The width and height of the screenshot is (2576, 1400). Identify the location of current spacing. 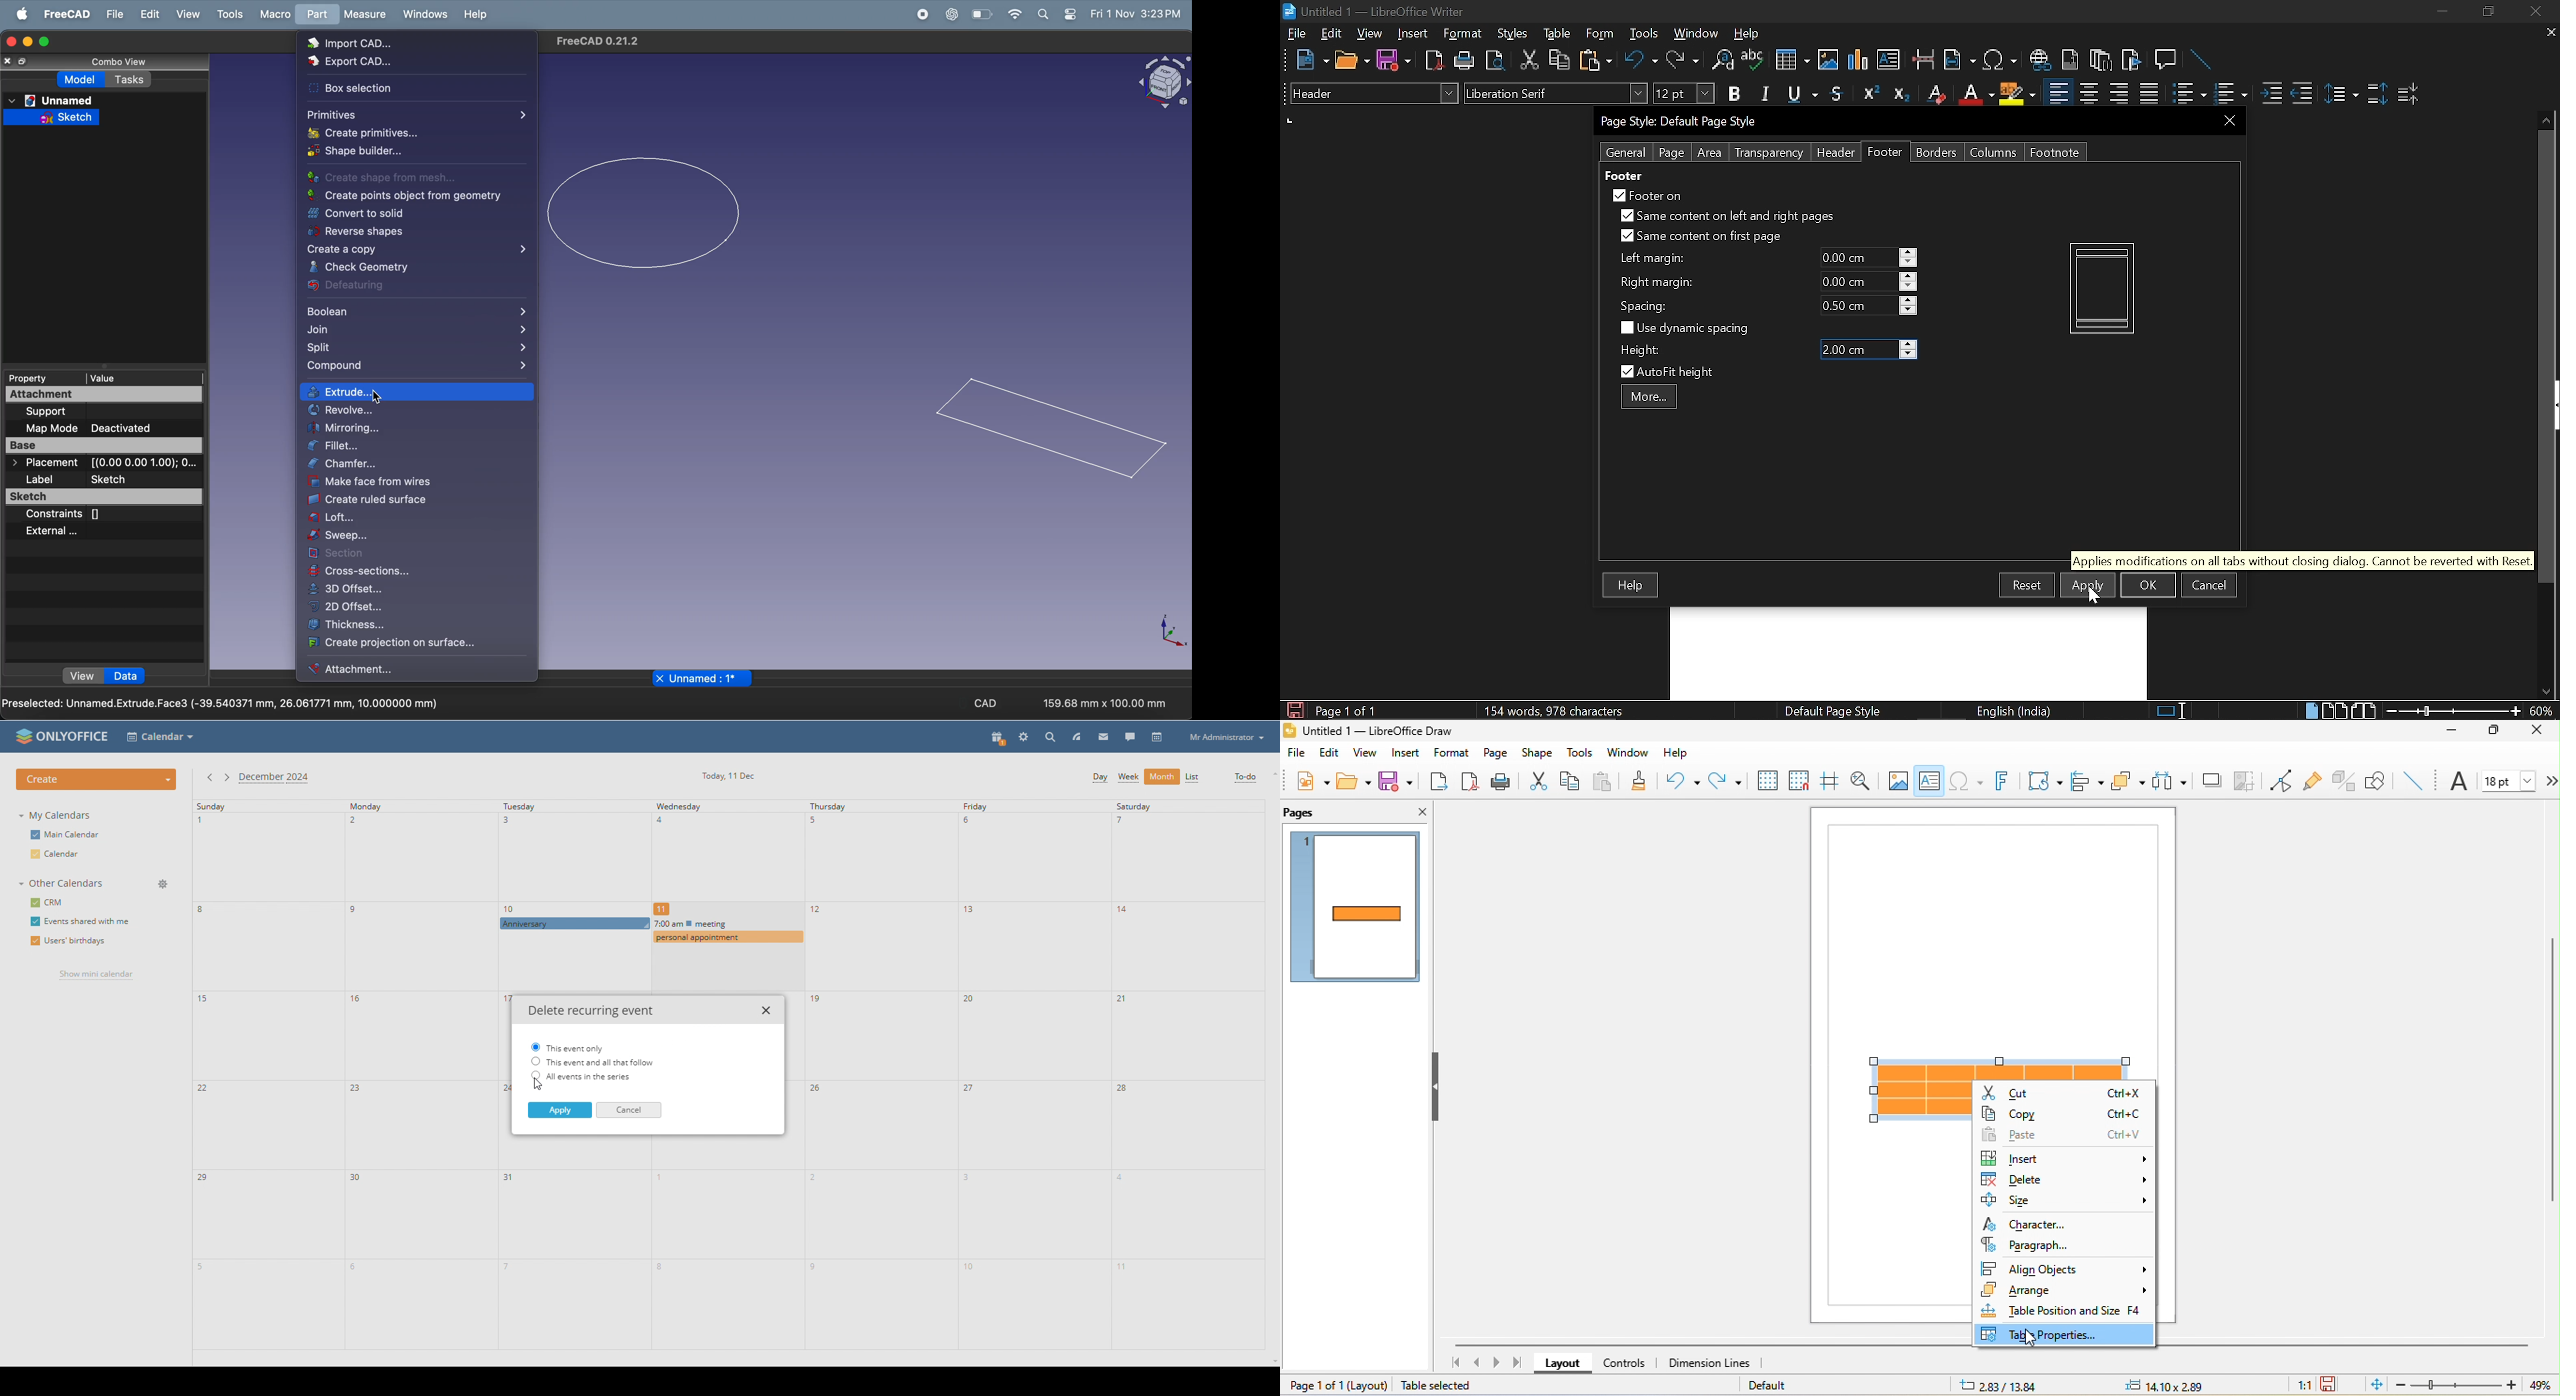
(1858, 305).